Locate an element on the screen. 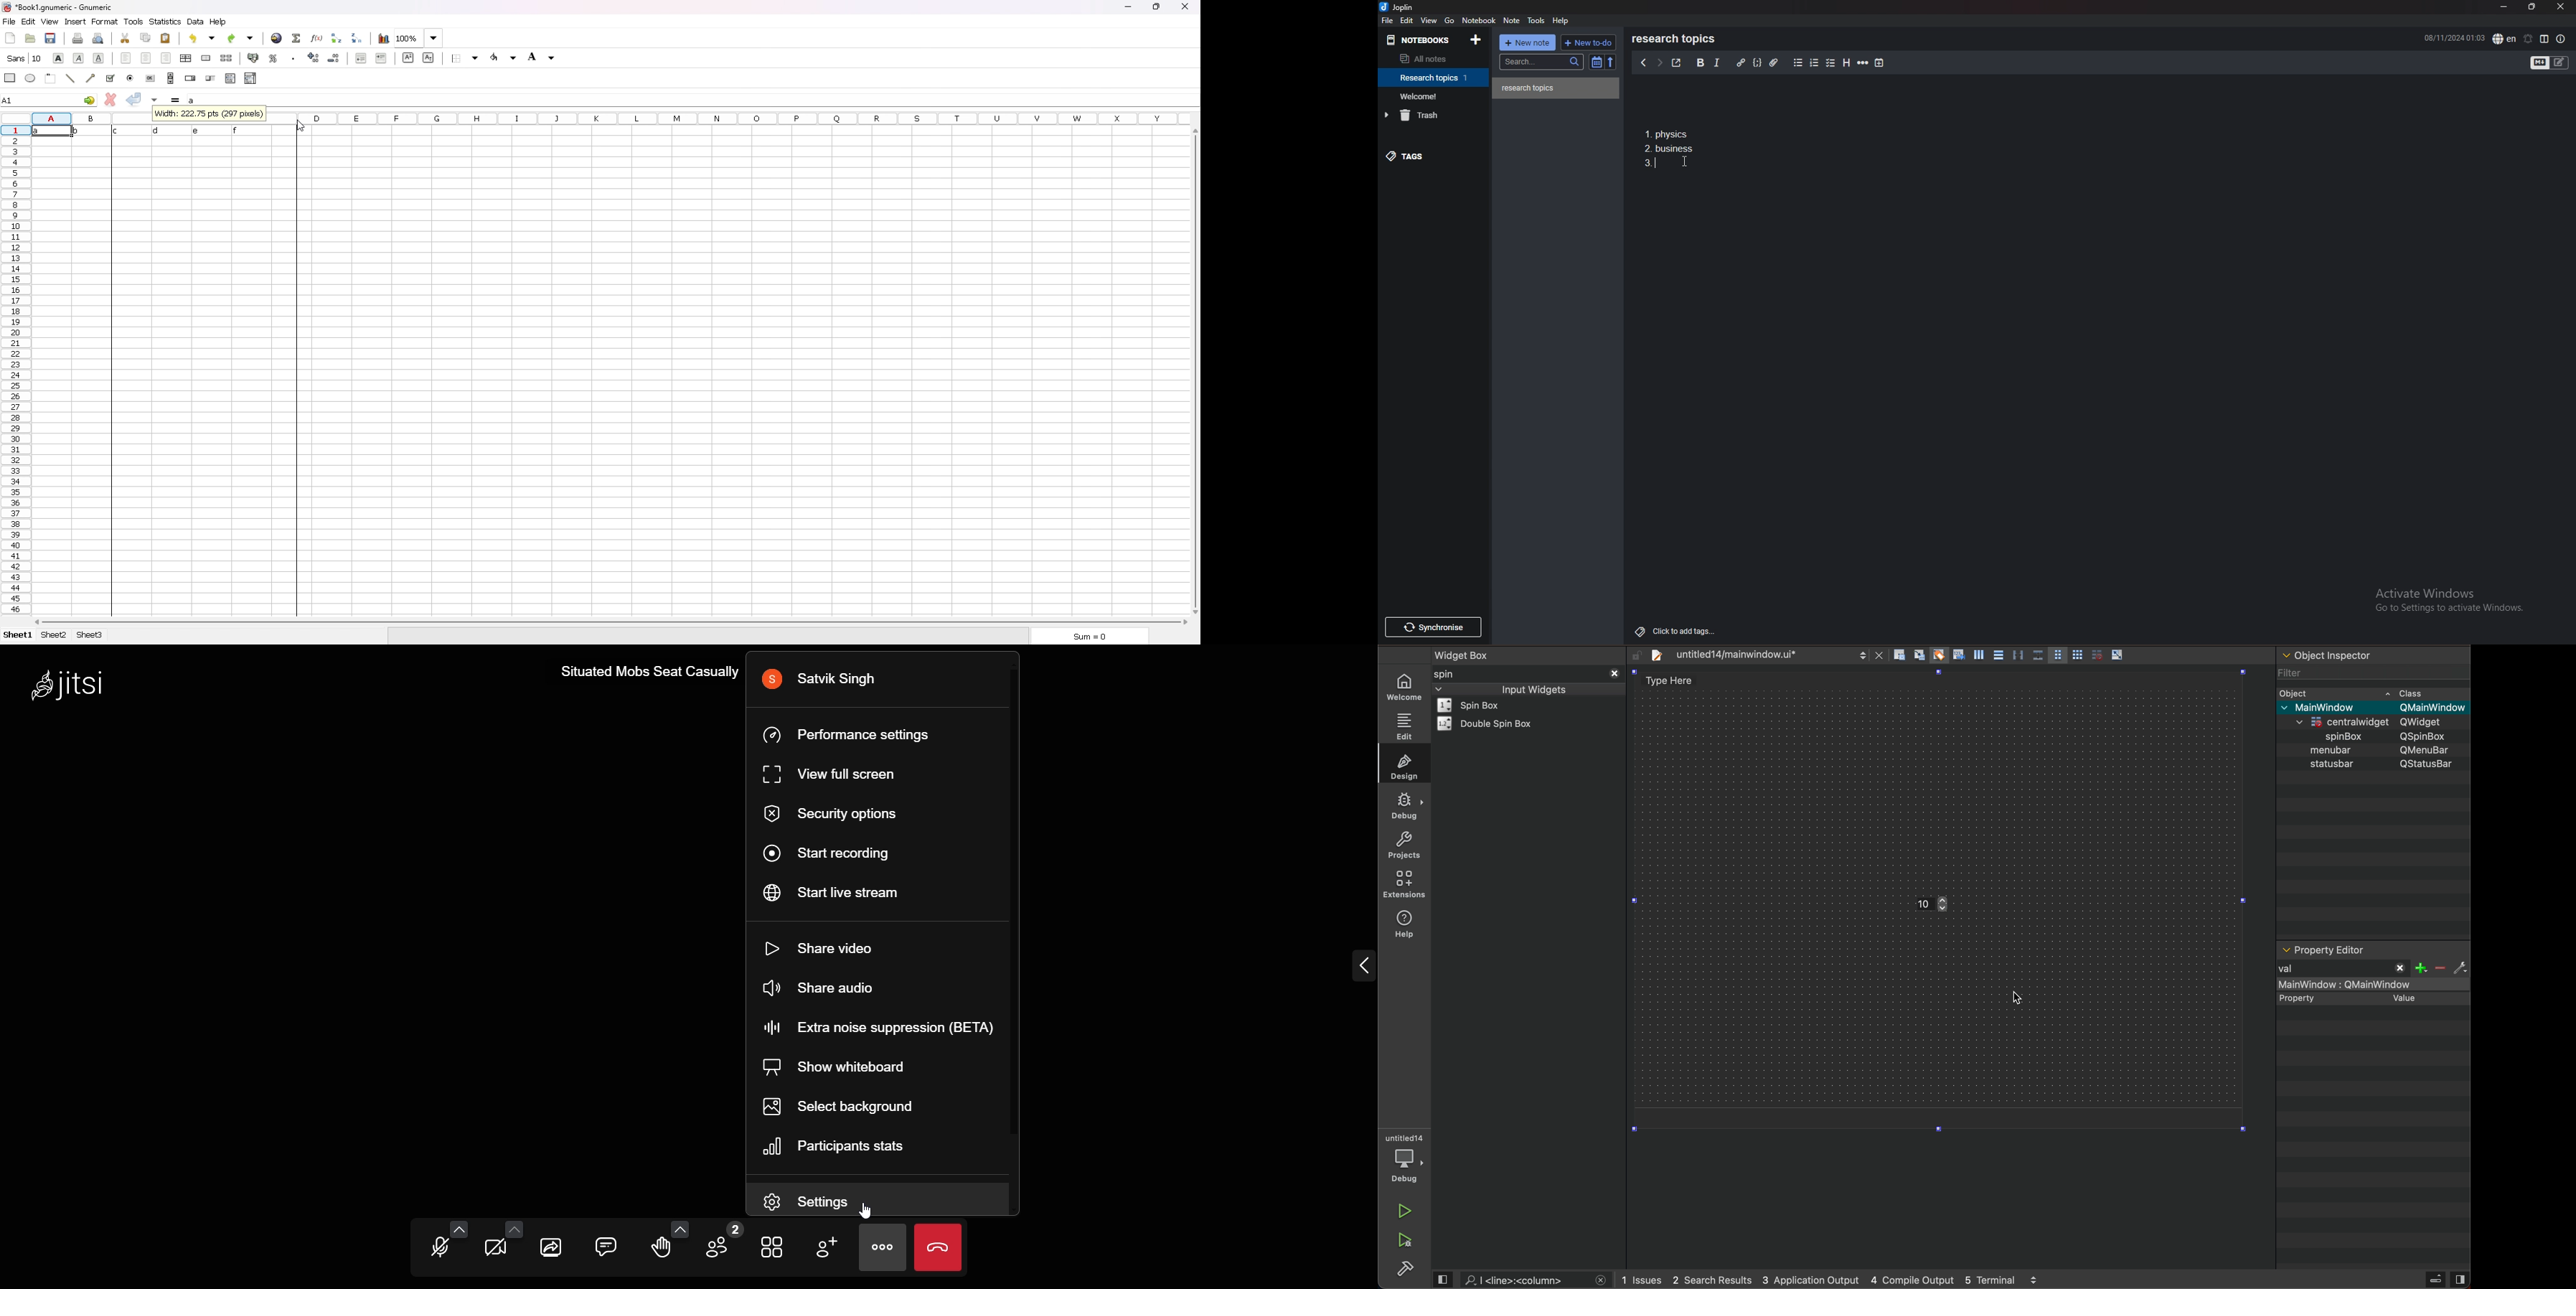 The image size is (2576, 1316). view is located at coordinates (1430, 21).